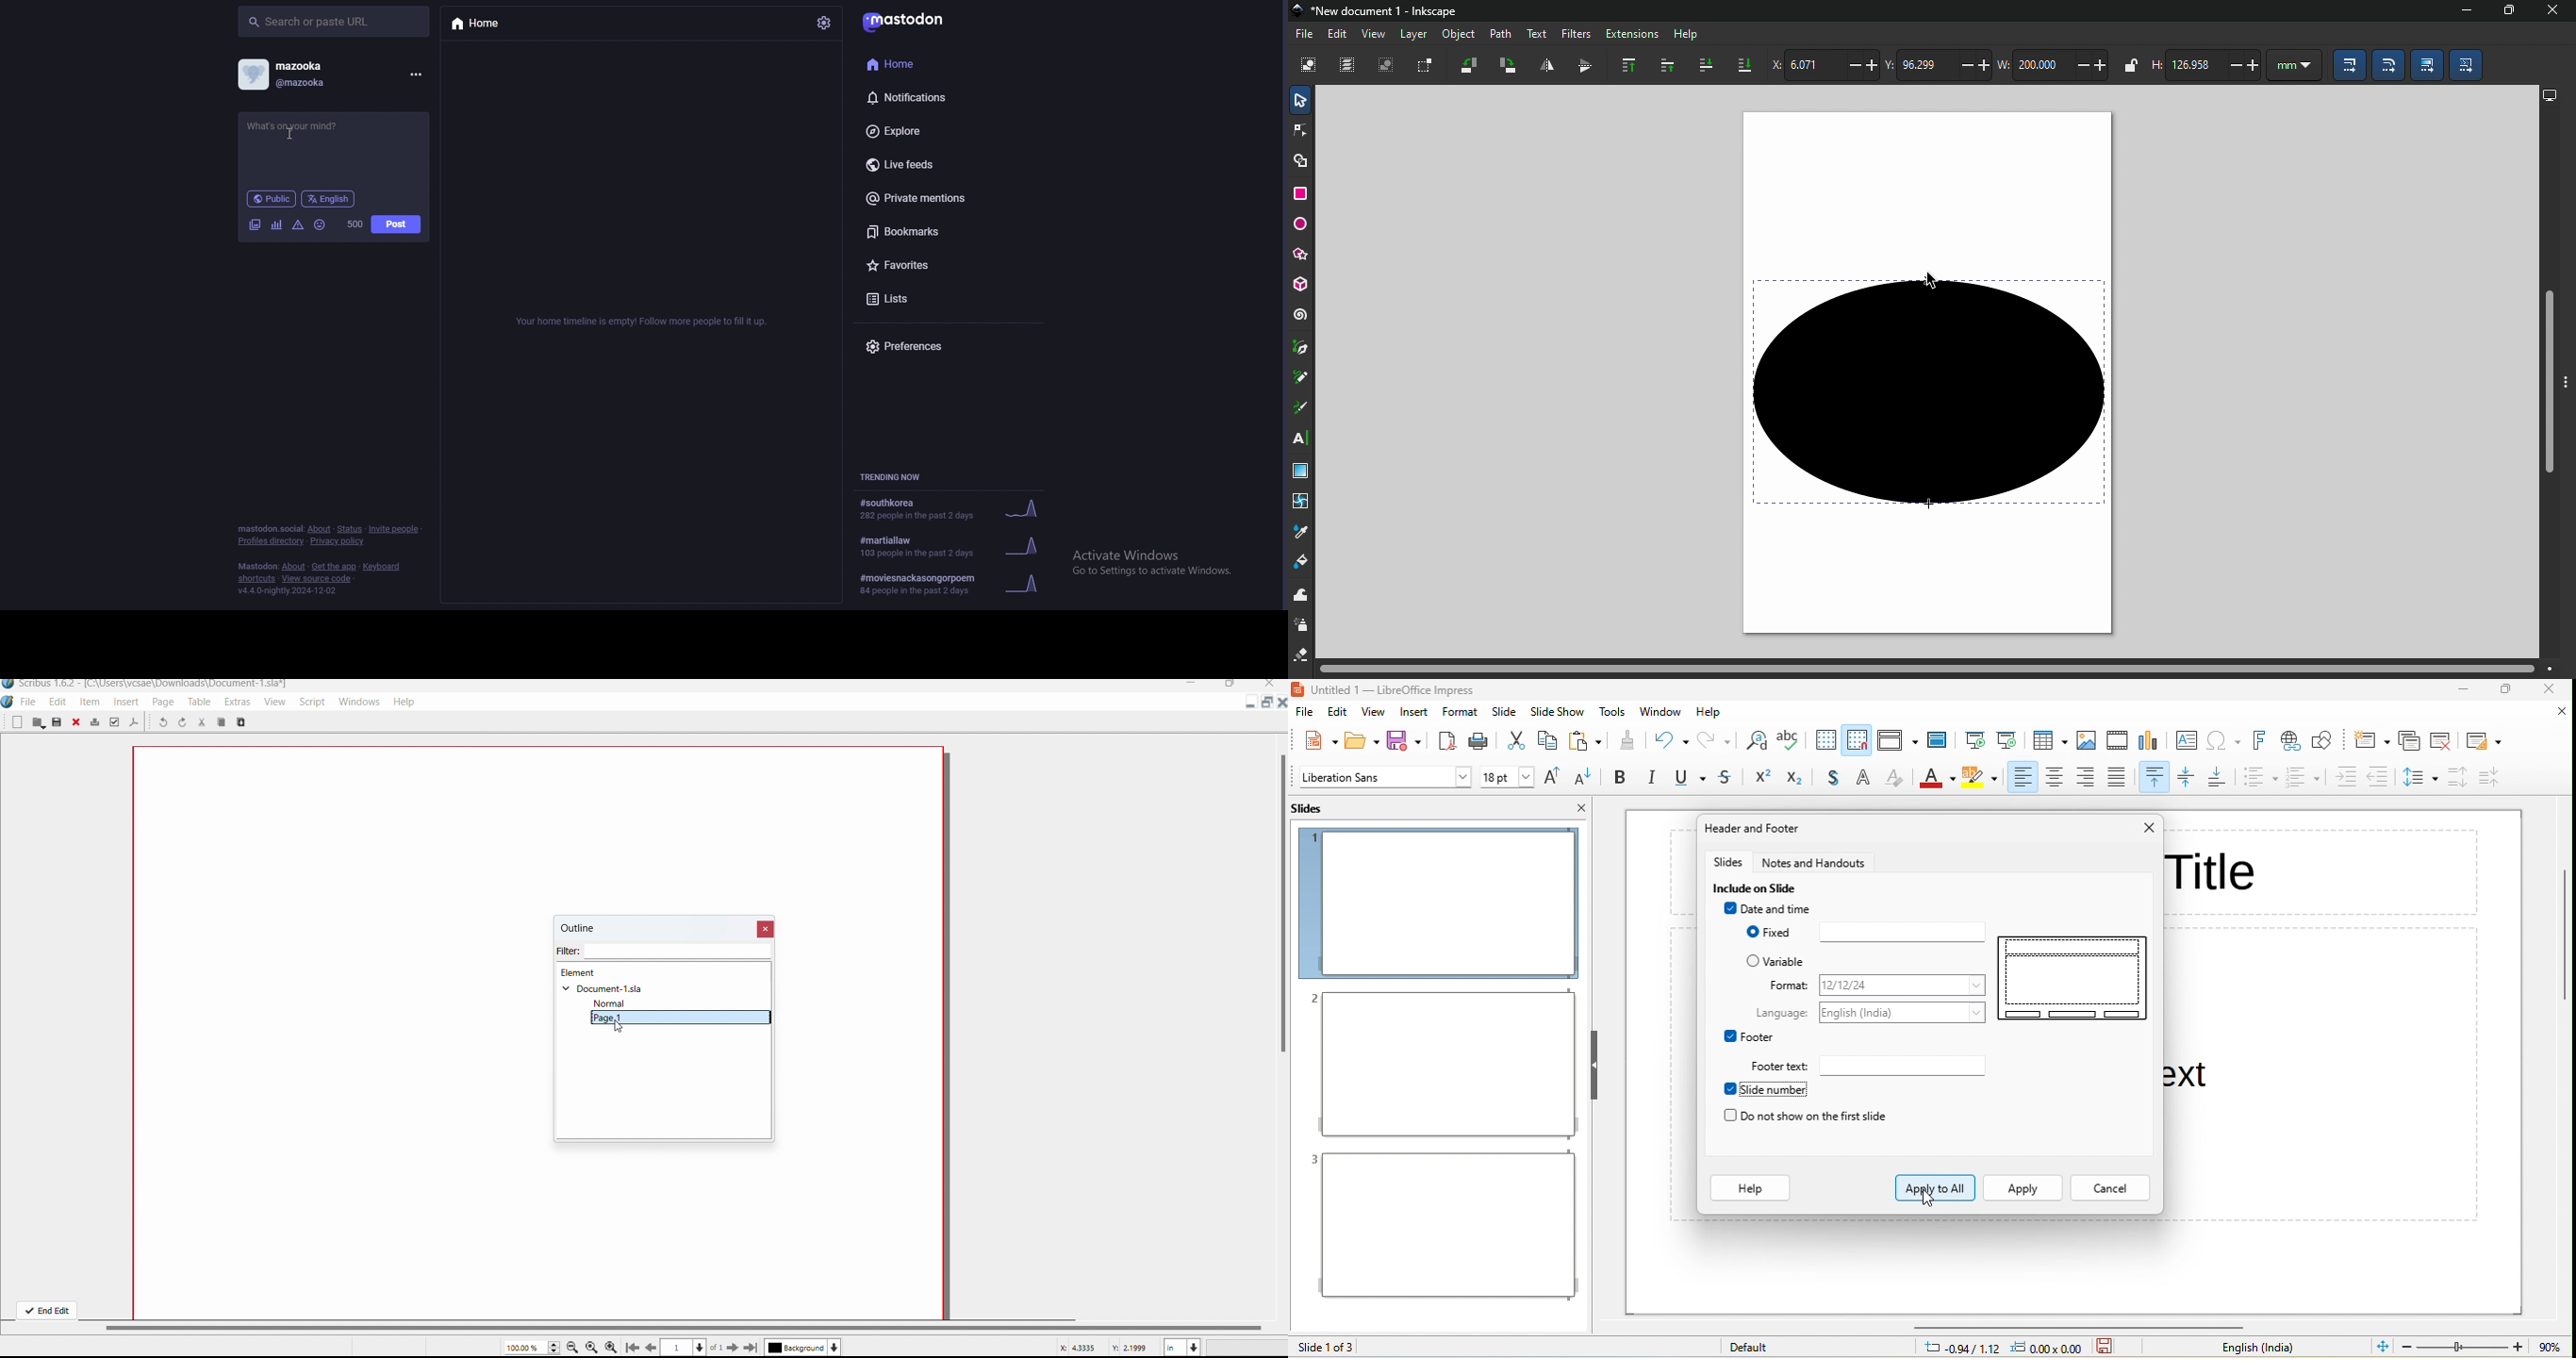  I want to click on slide layout, so click(2485, 739).